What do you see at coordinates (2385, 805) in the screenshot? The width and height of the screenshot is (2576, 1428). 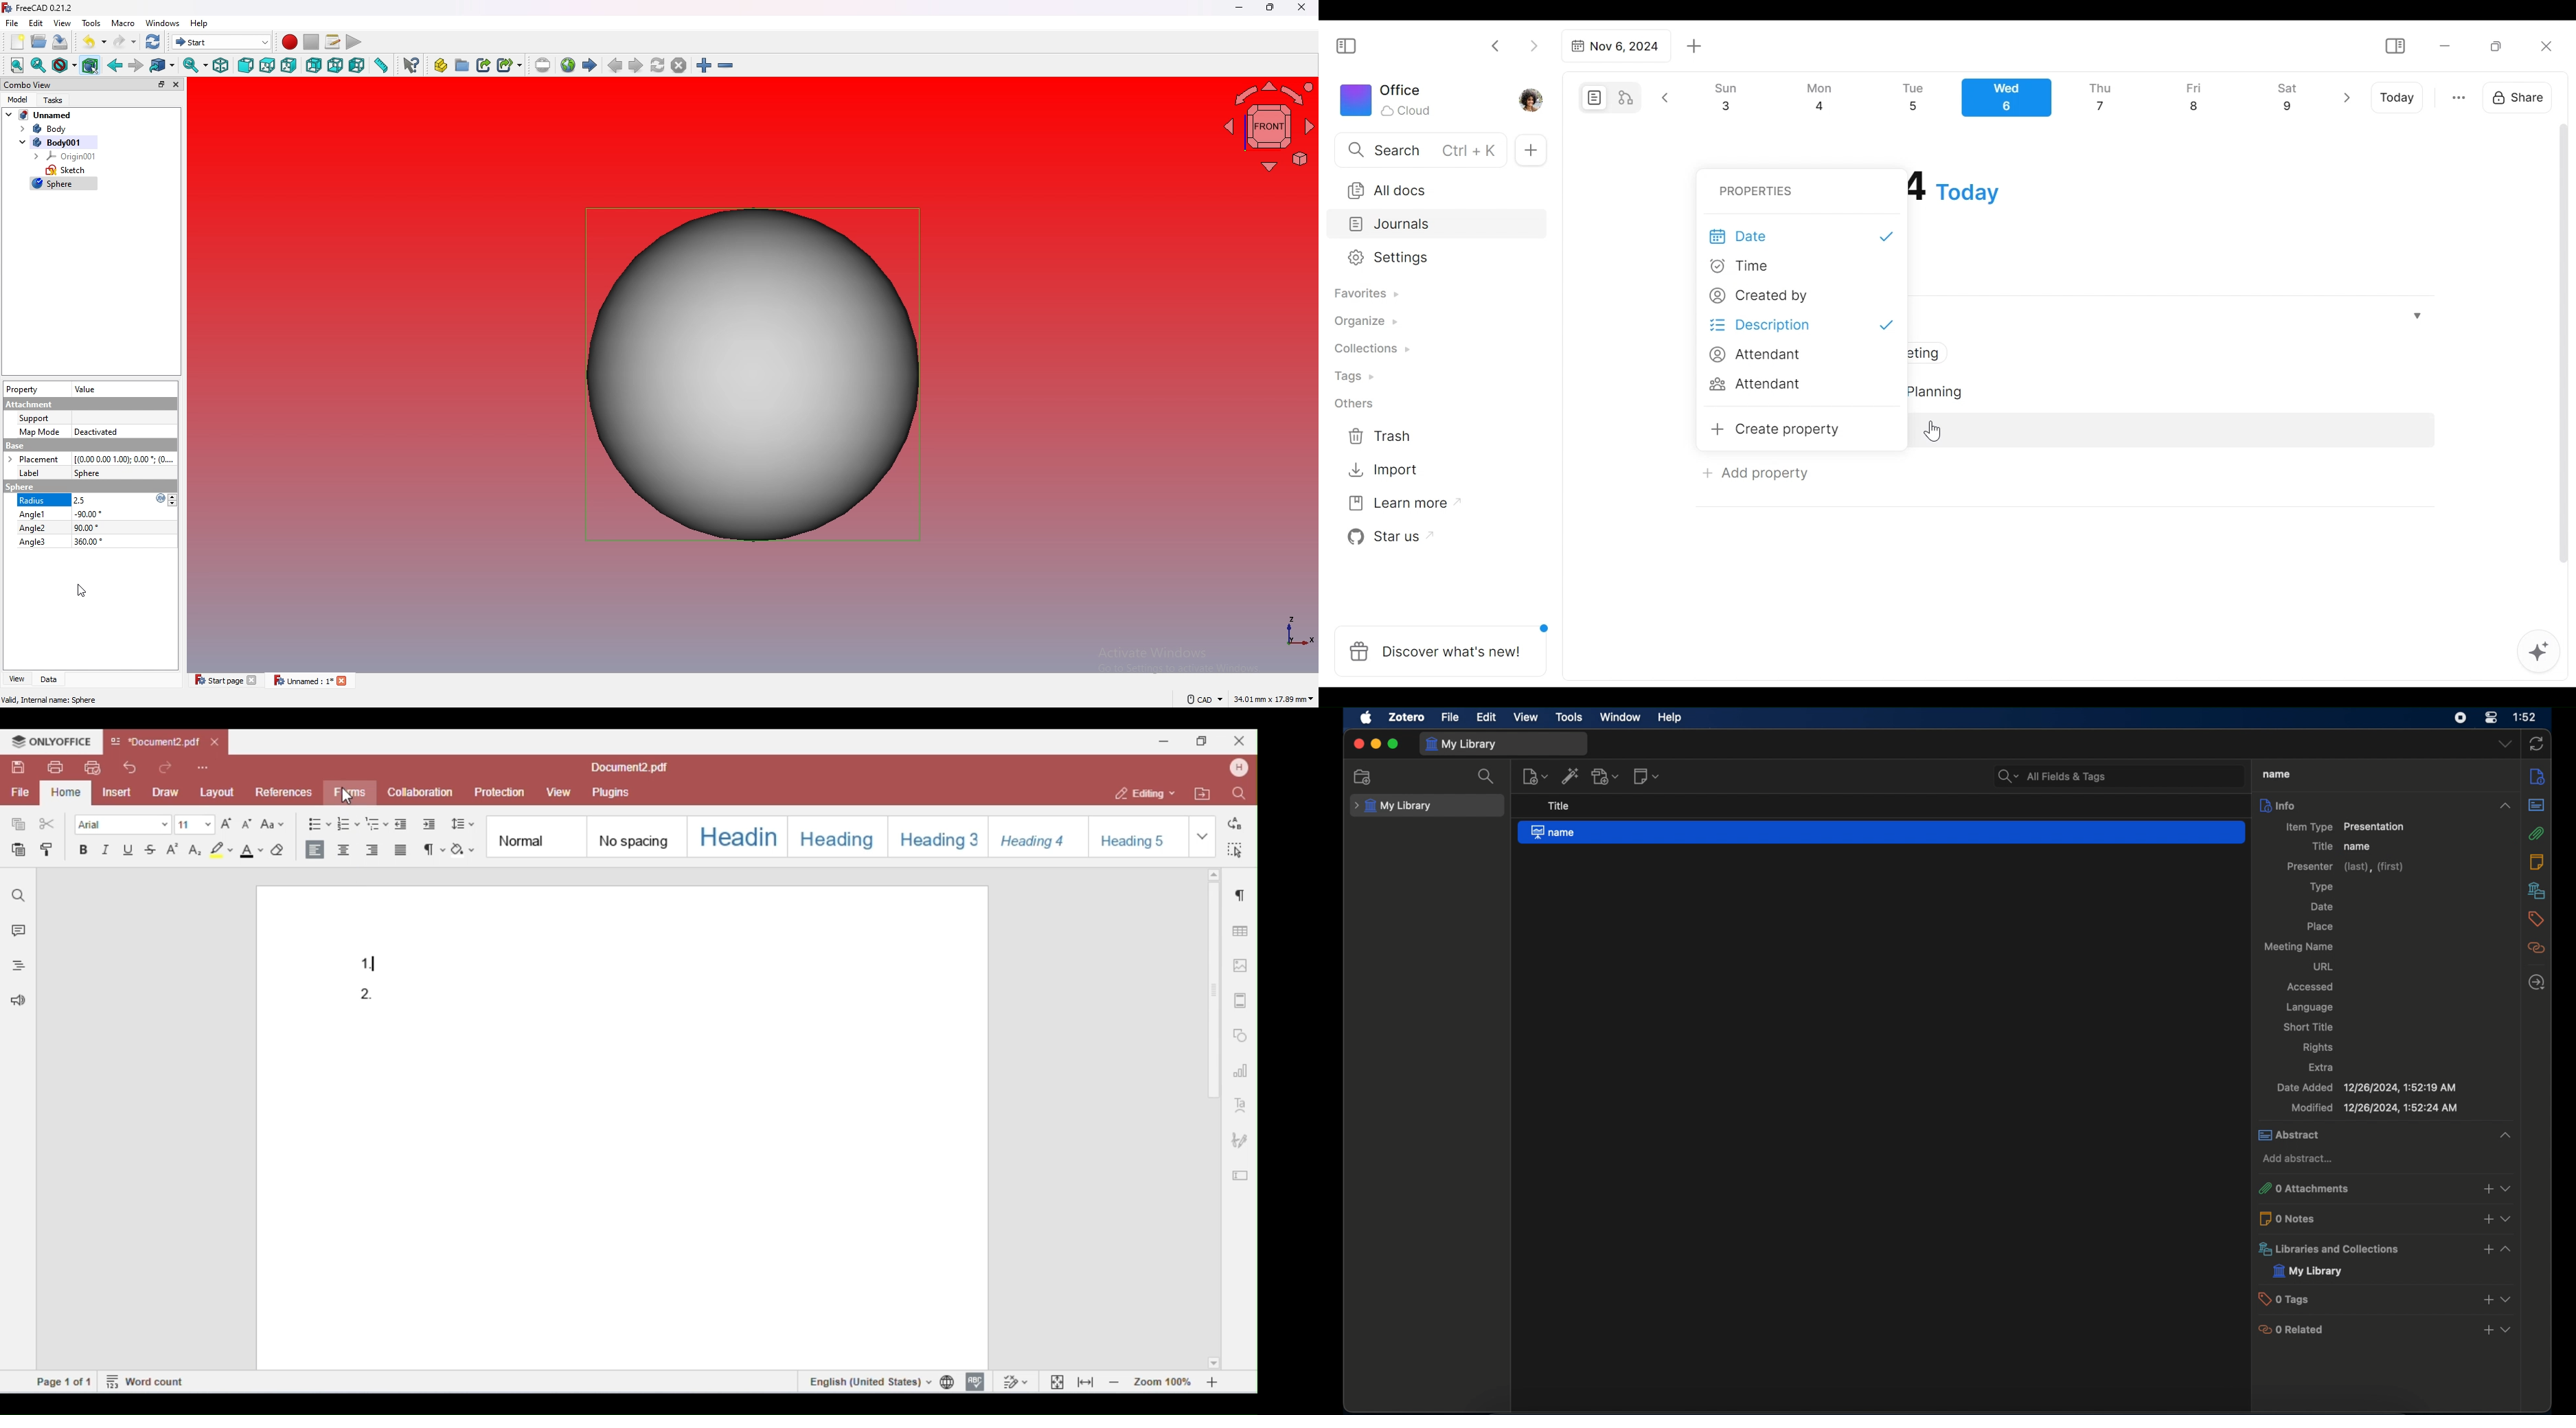 I see `info` at bounding box center [2385, 805].